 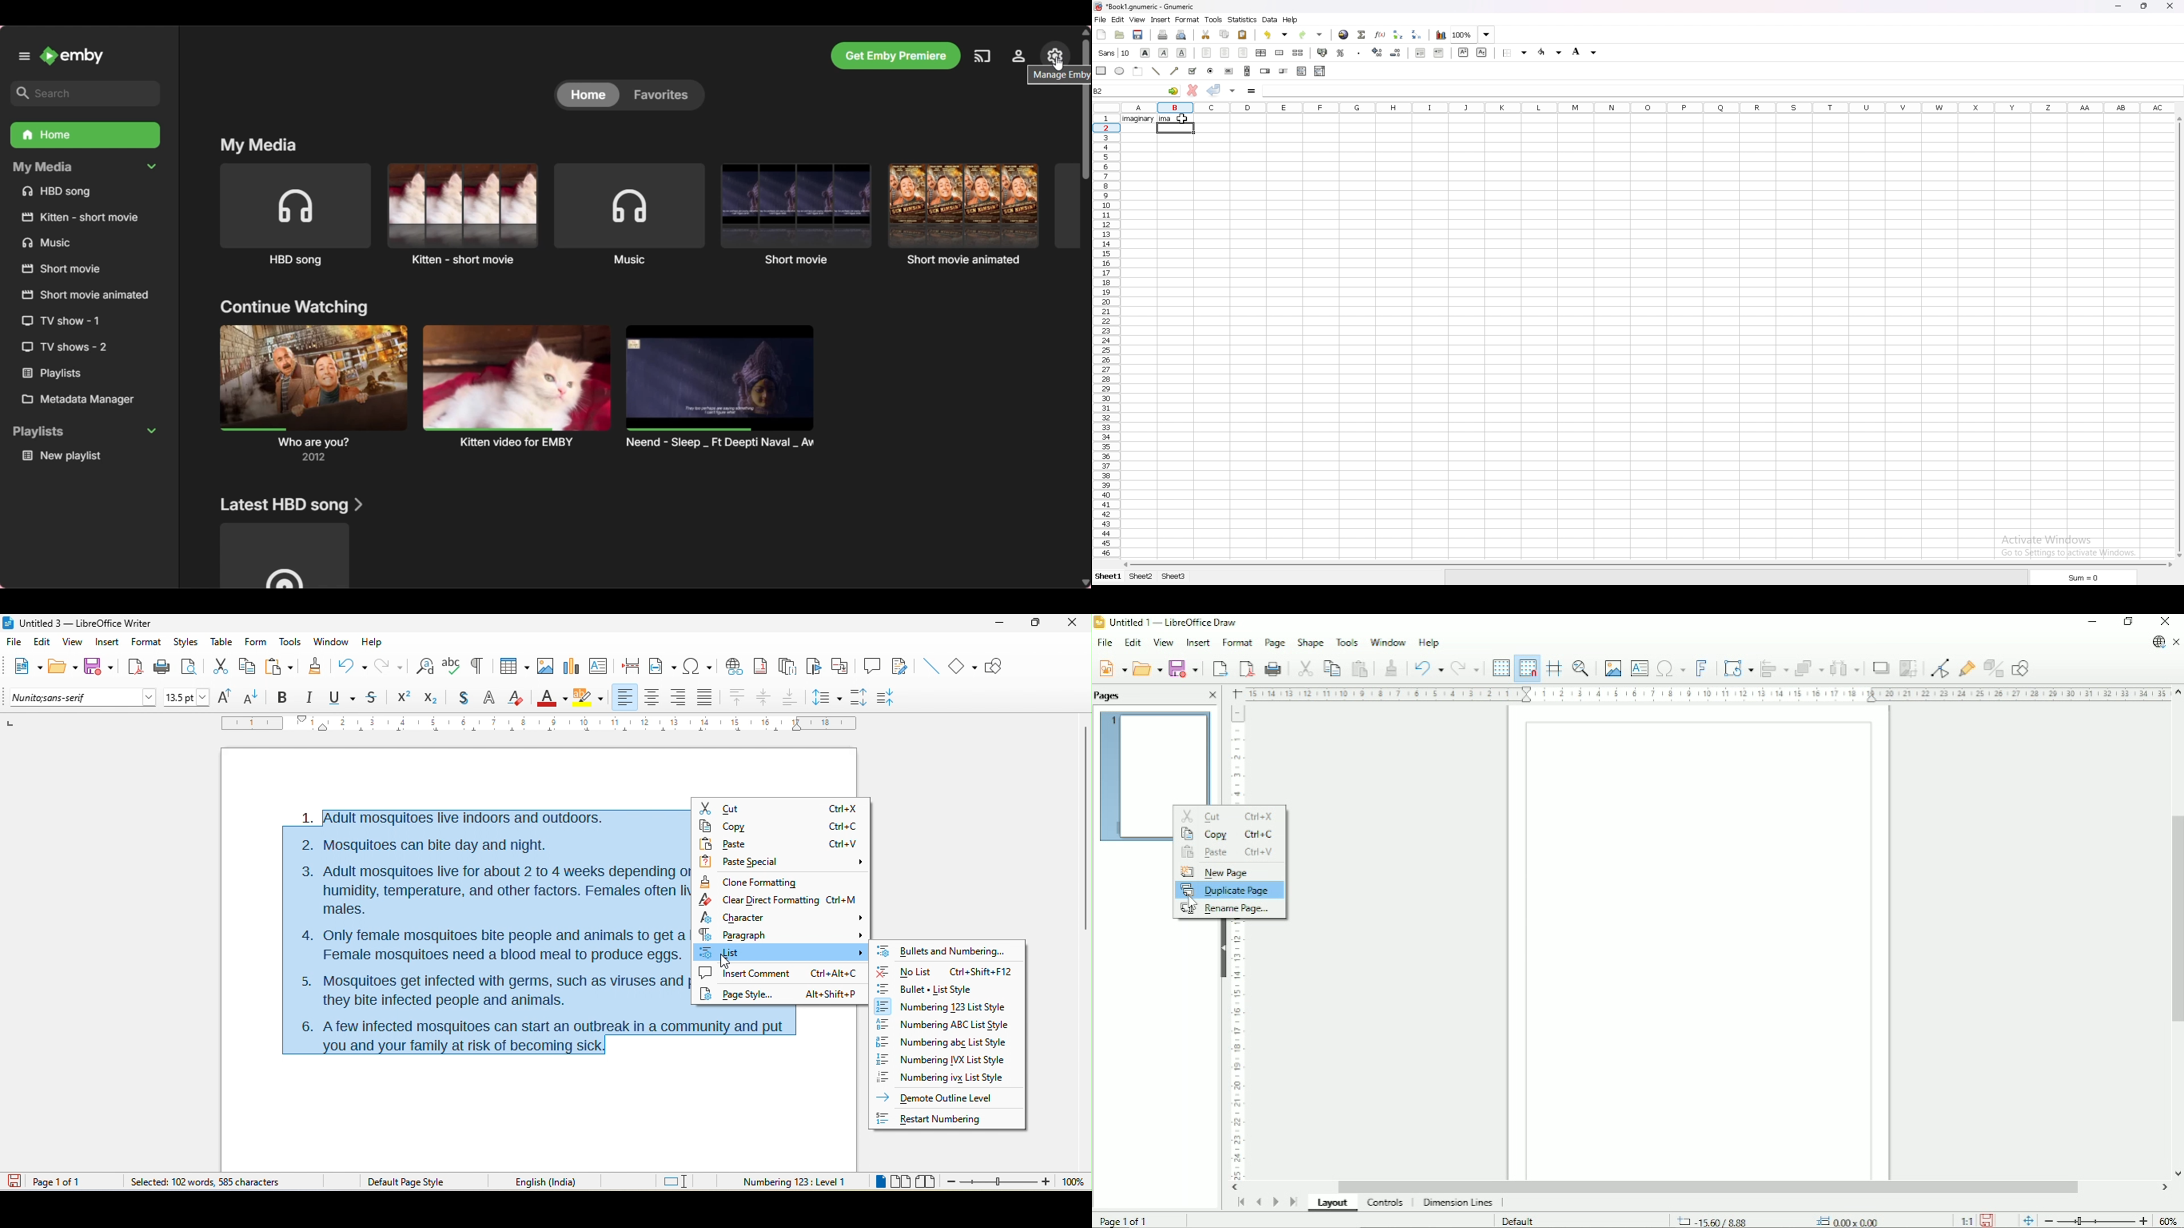 What do you see at coordinates (1225, 34) in the screenshot?
I see `copy` at bounding box center [1225, 34].